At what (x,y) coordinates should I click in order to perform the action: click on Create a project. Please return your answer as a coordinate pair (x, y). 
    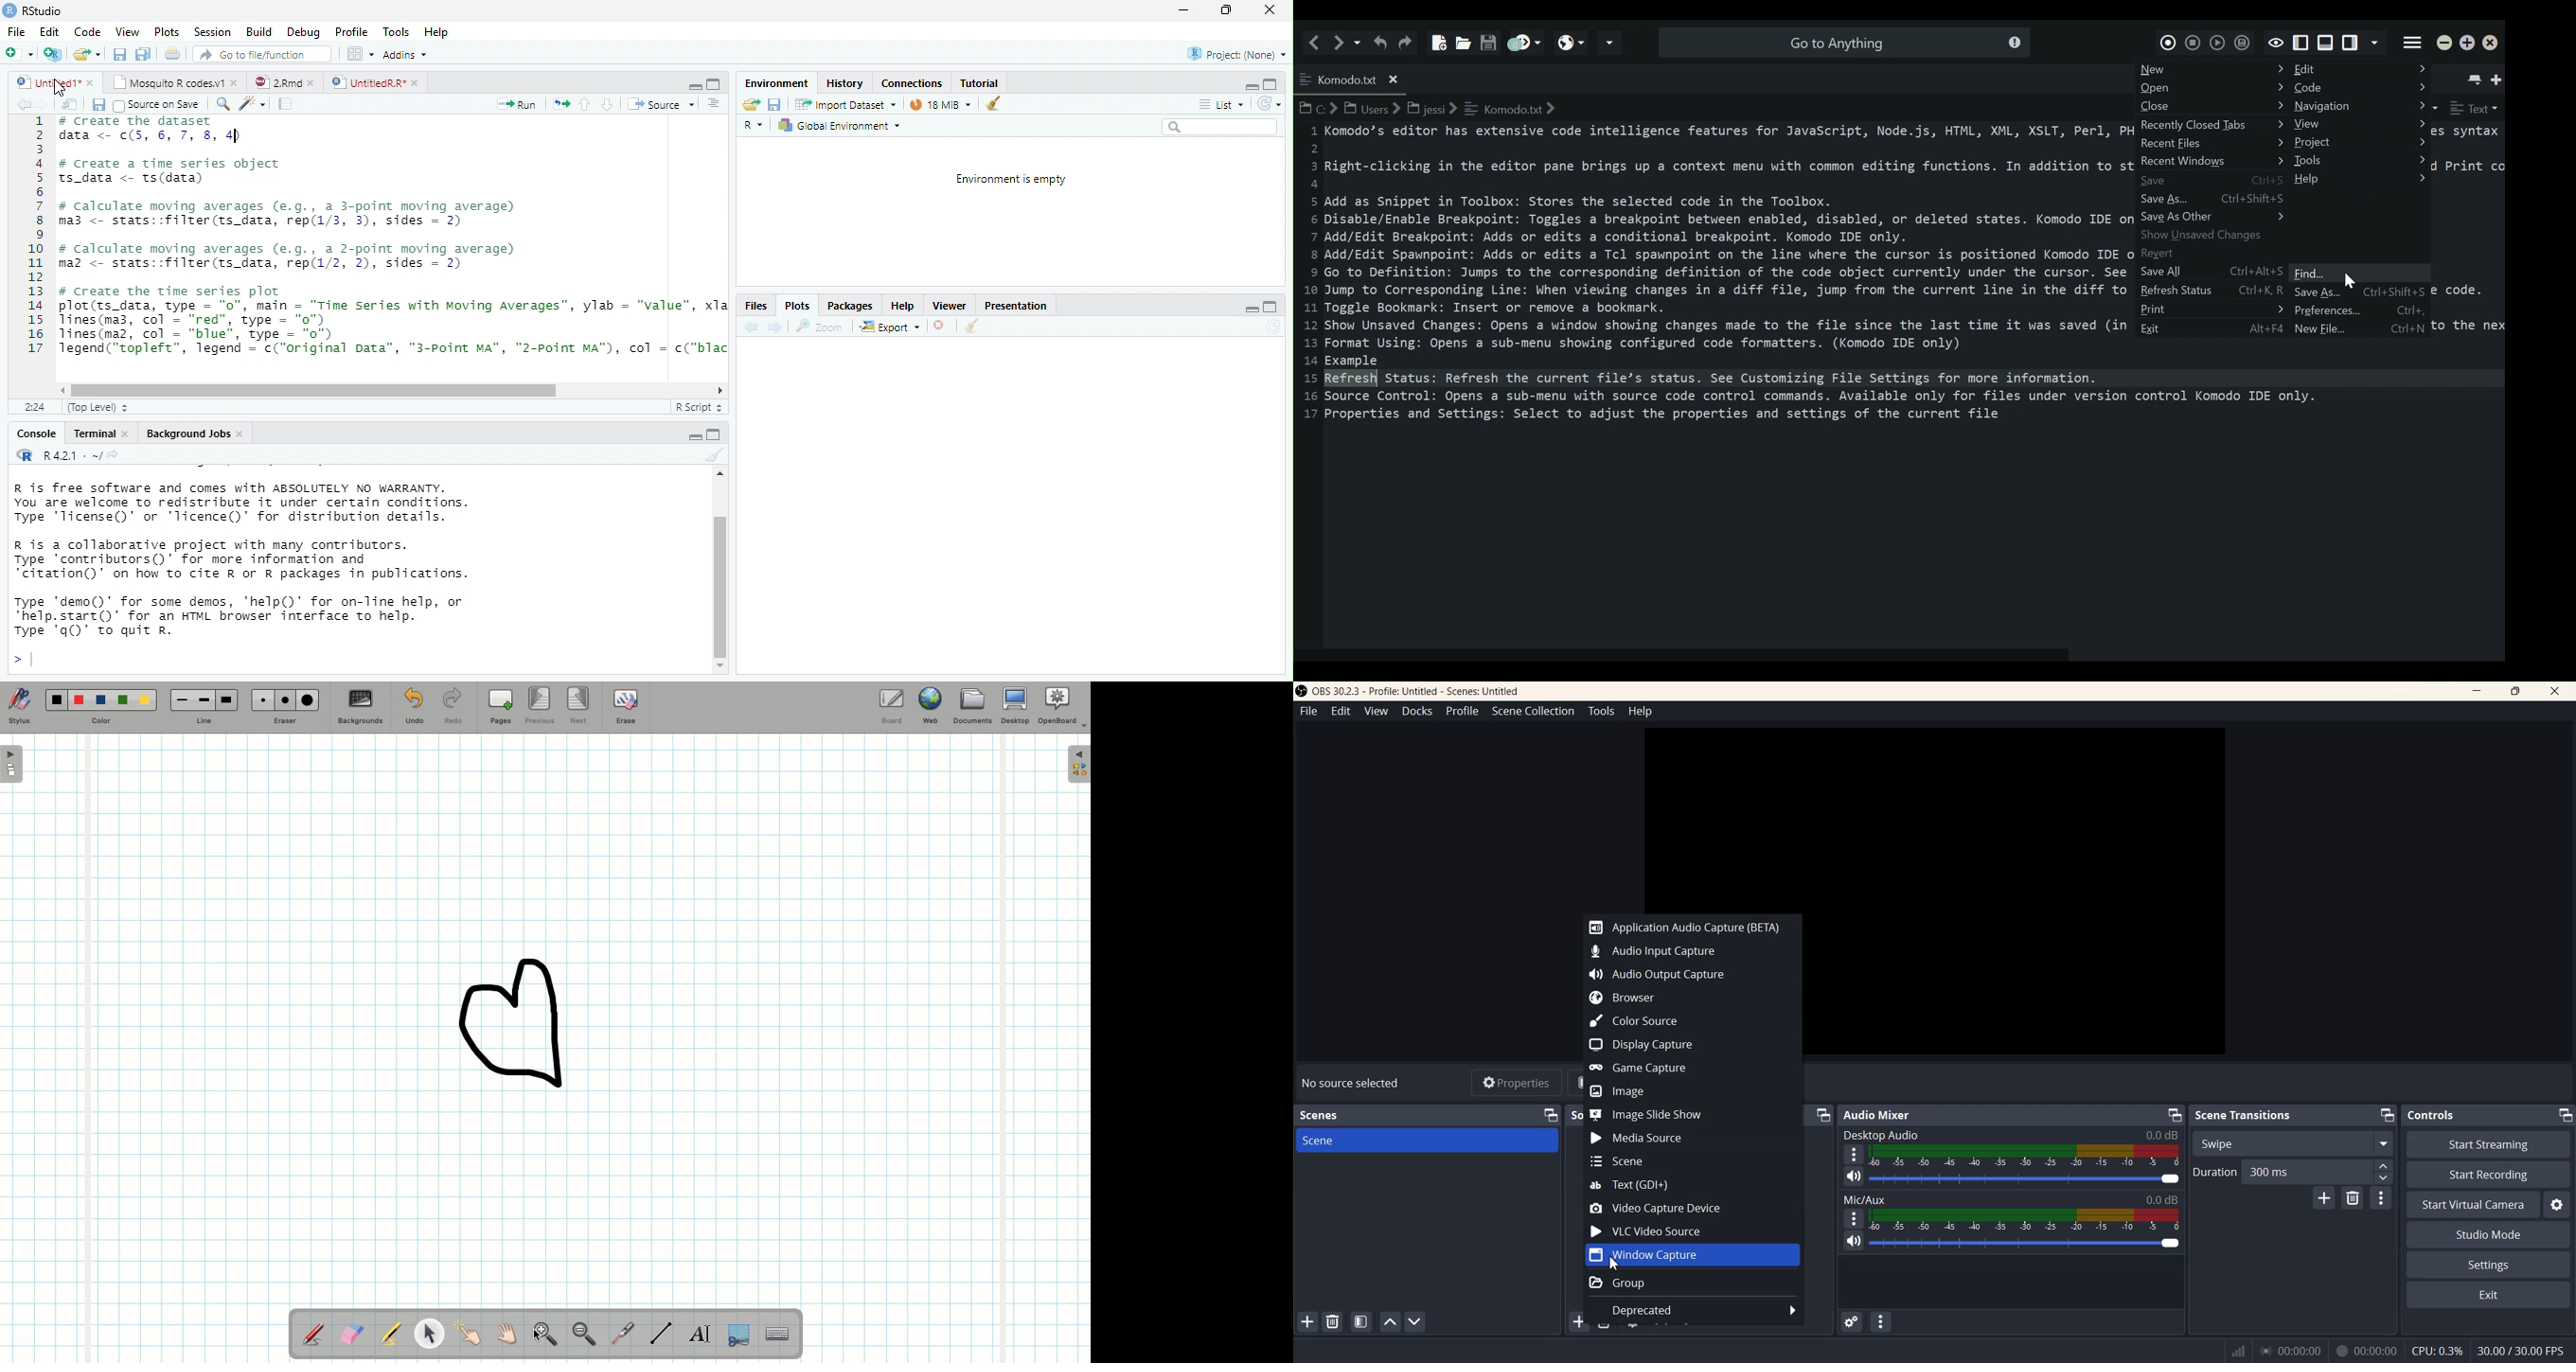
    Looking at the image, I should click on (52, 54).